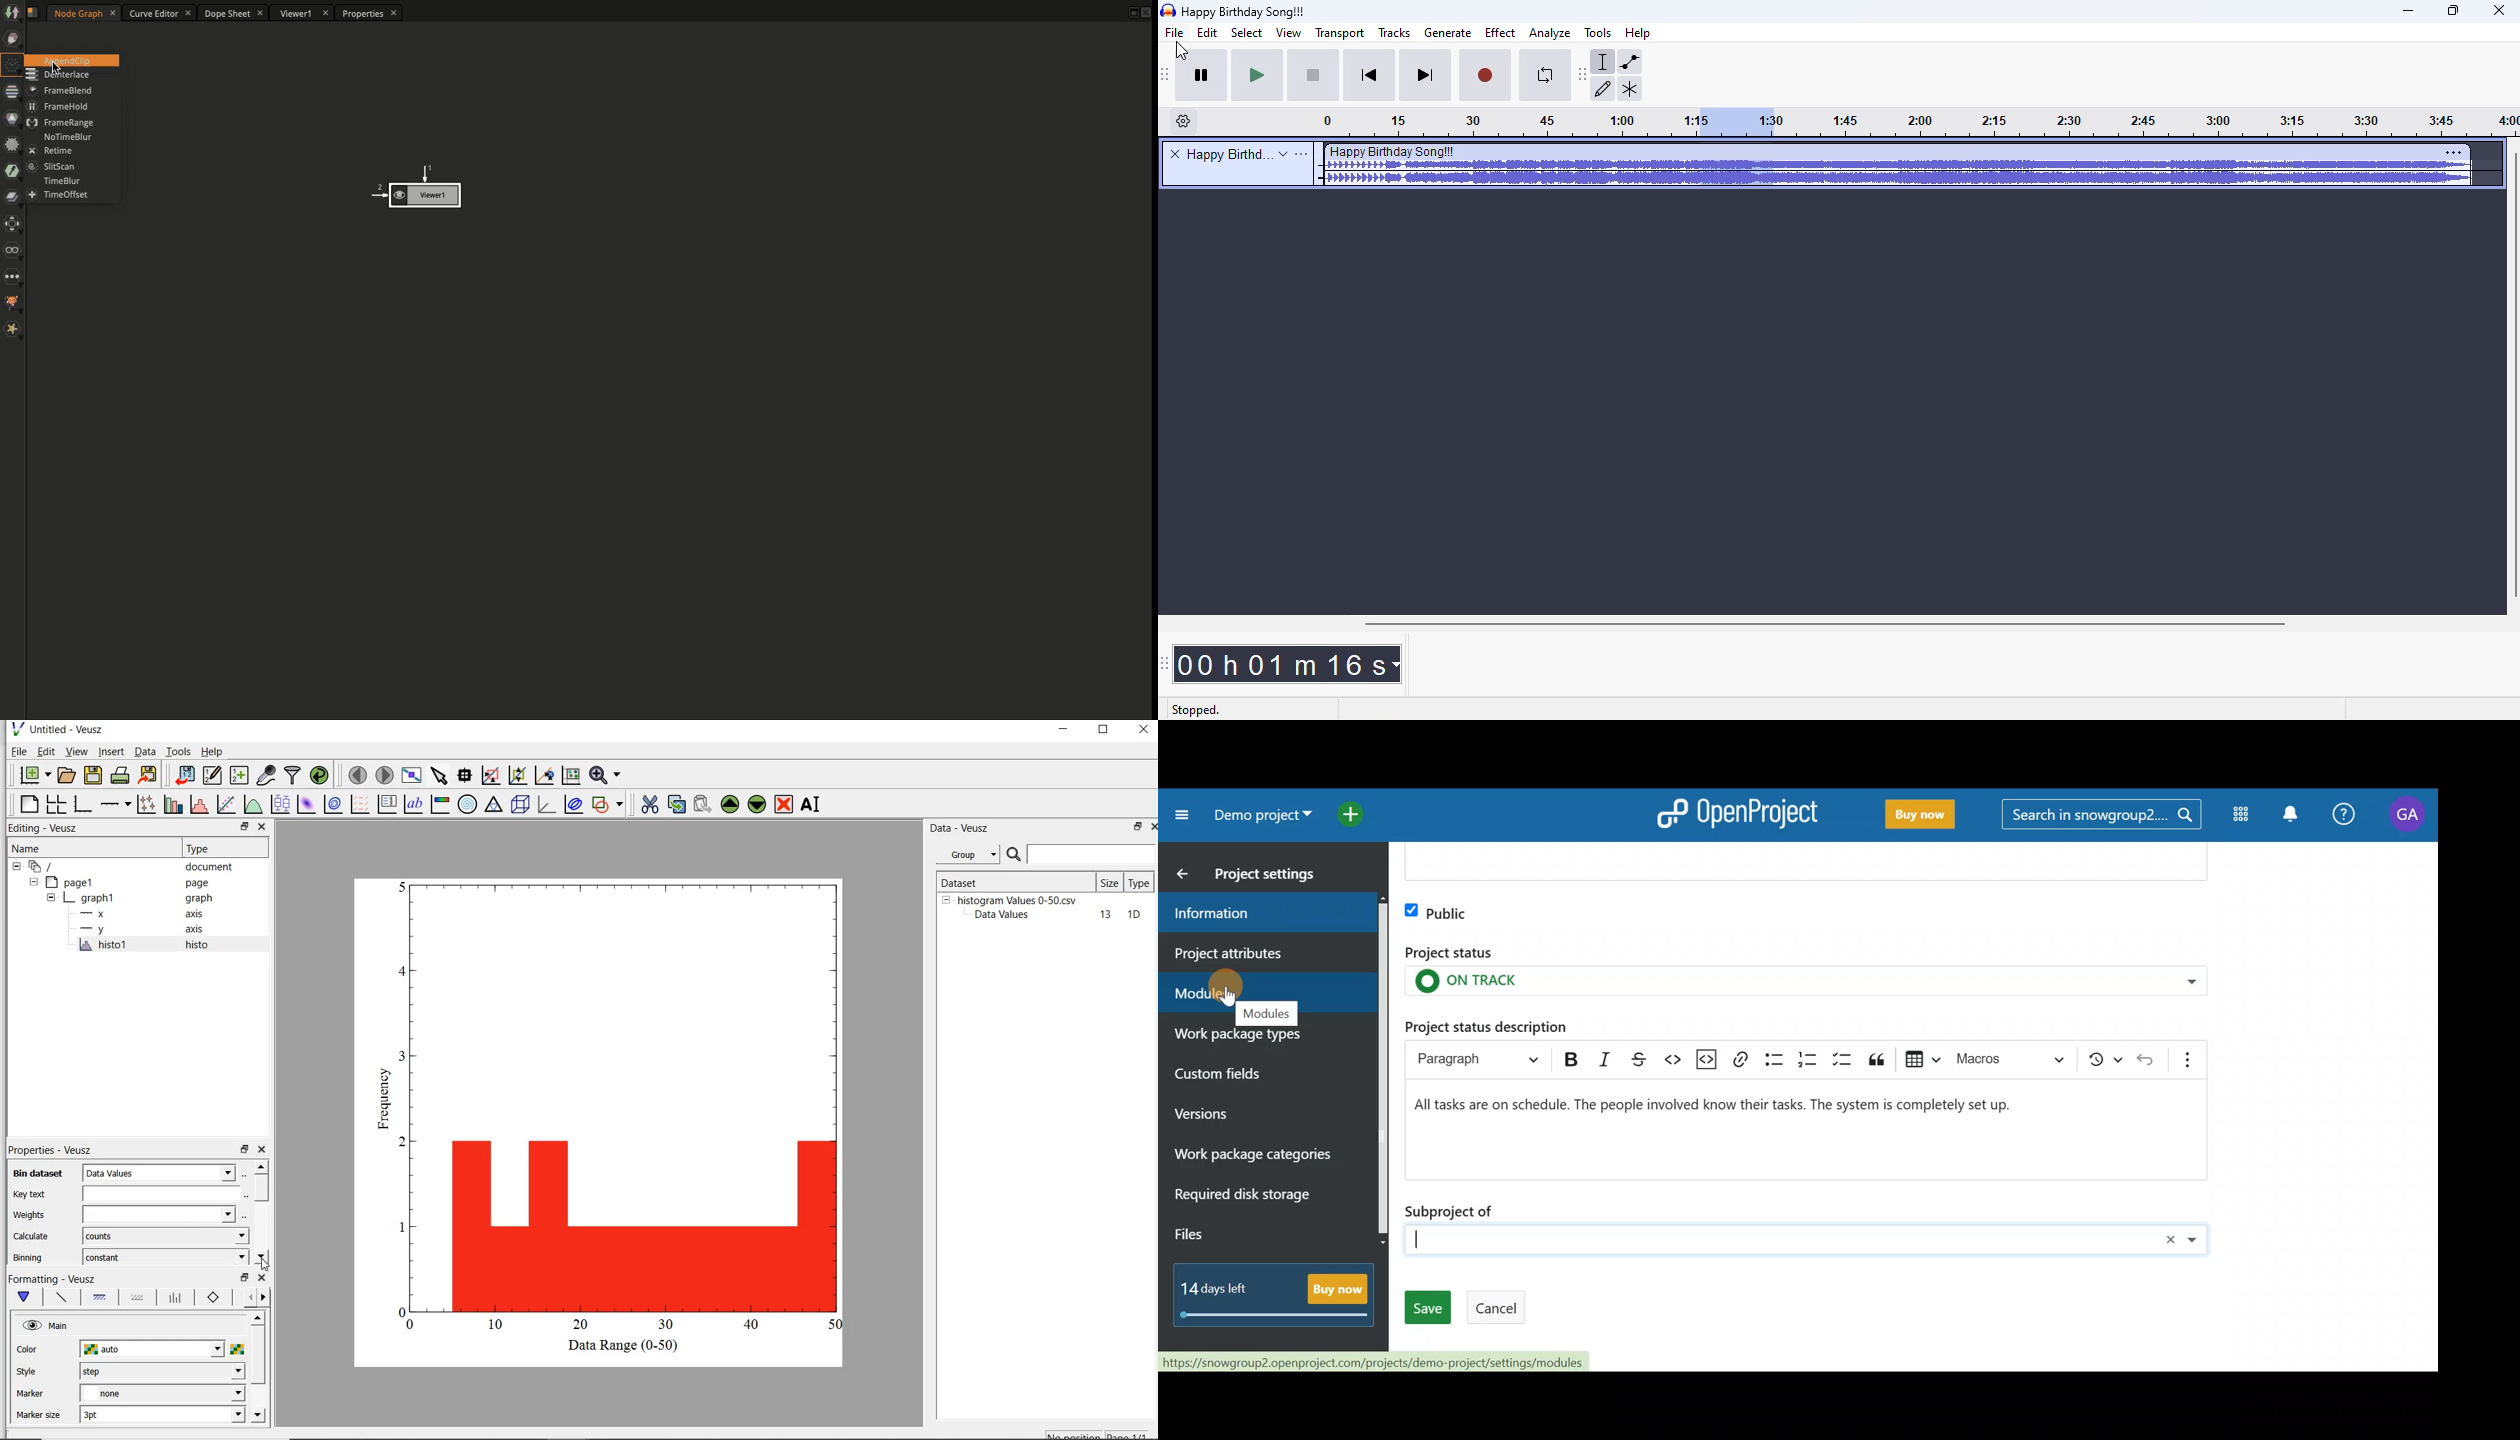  What do you see at coordinates (2499, 11) in the screenshot?
I see `close` at bounding box center [2499, 11].